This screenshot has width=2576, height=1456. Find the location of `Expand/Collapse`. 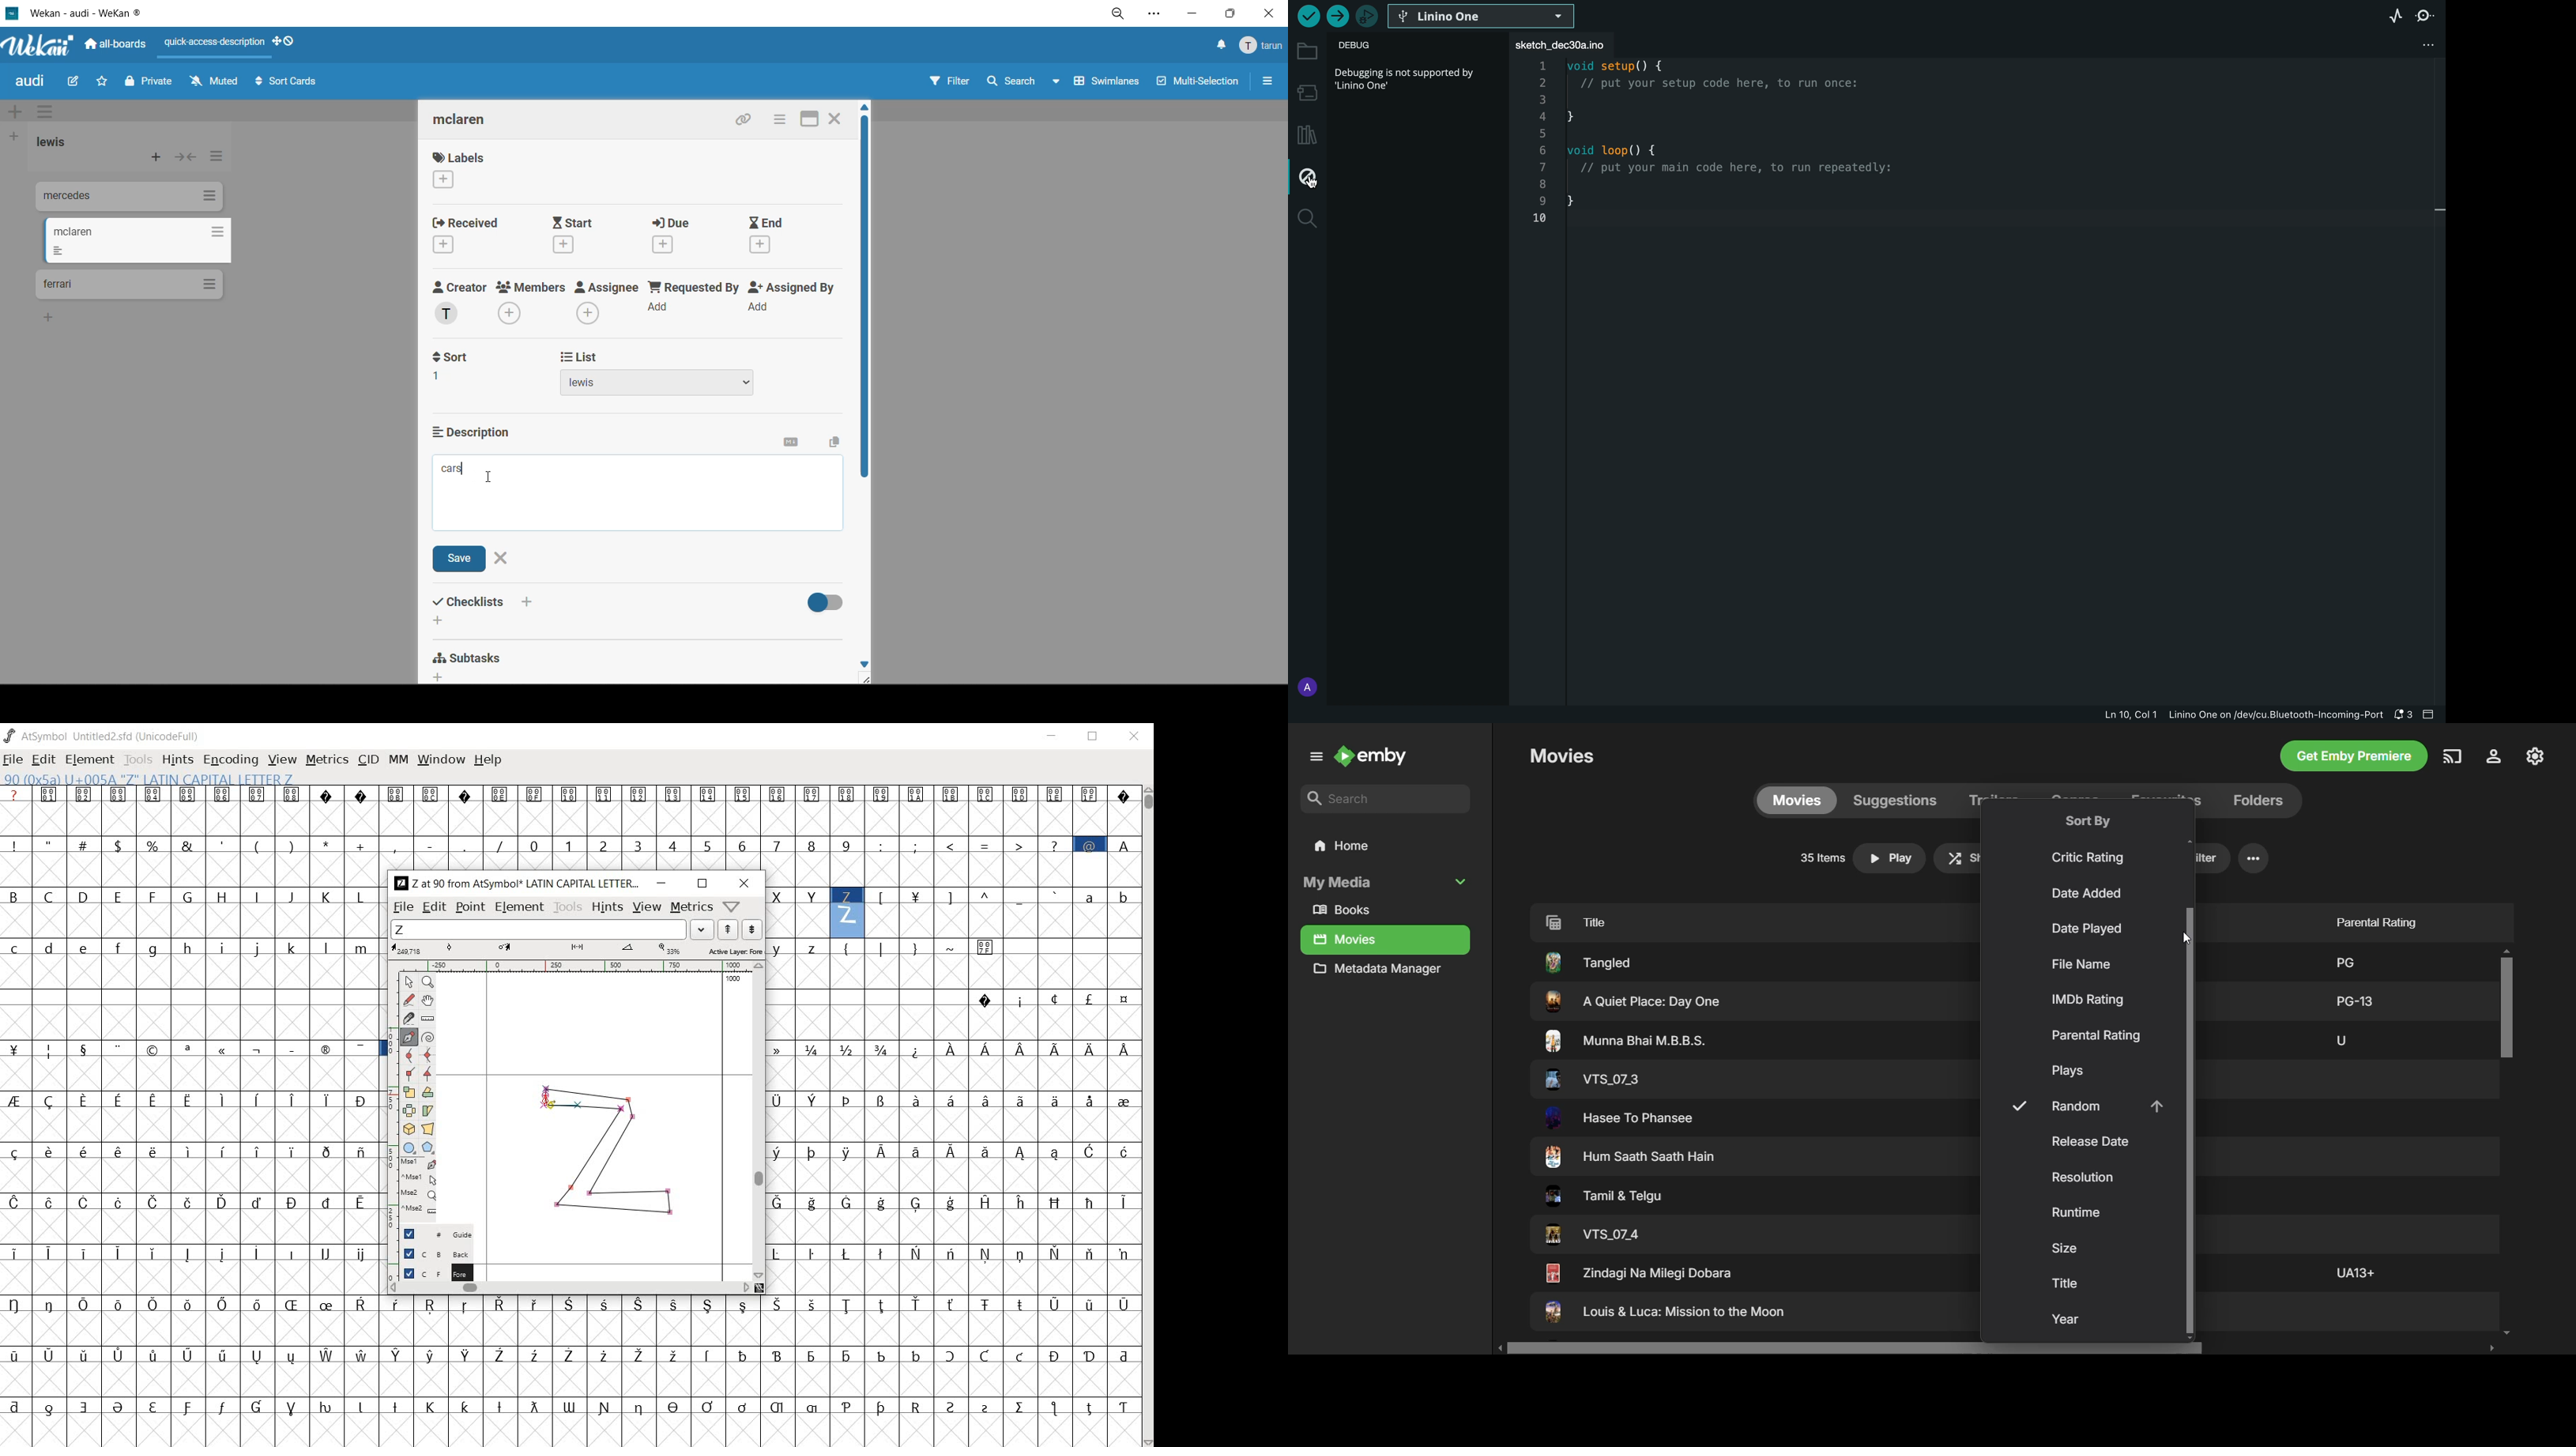

Expand/Collapse is located at coordinates (1314, 759).